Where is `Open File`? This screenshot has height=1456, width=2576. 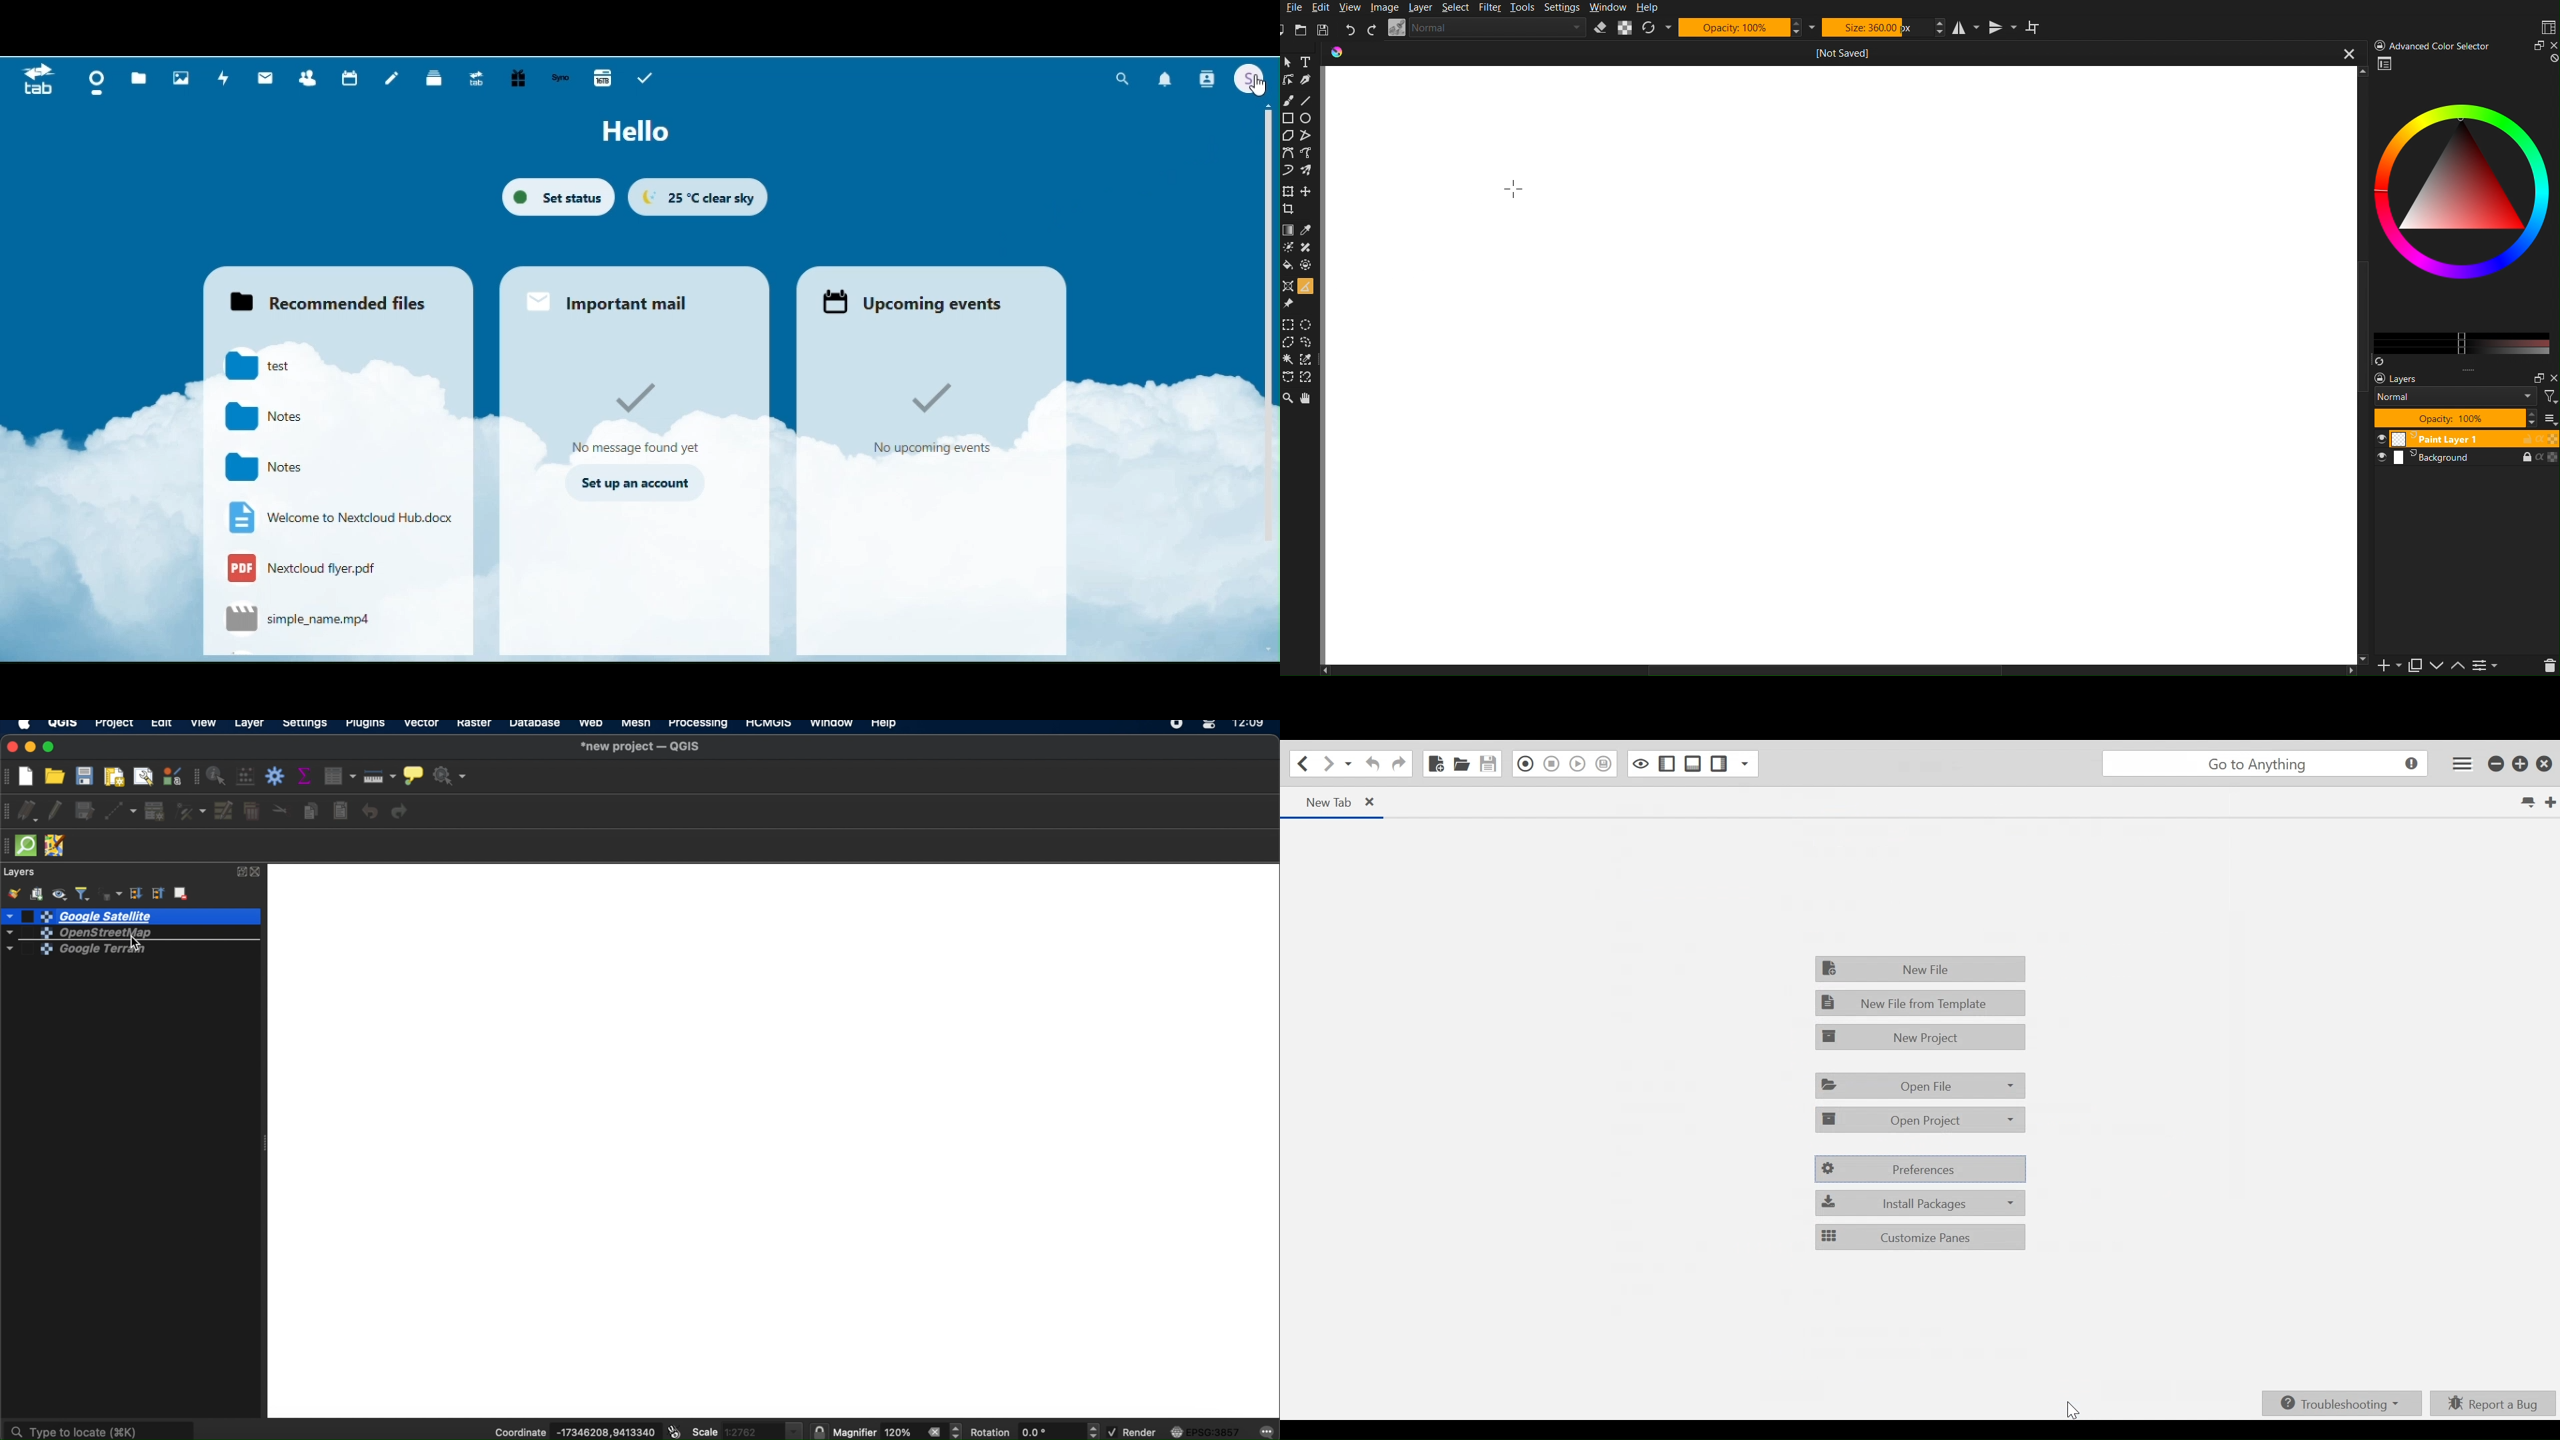 Open File is located at coordinates (1461, 763).